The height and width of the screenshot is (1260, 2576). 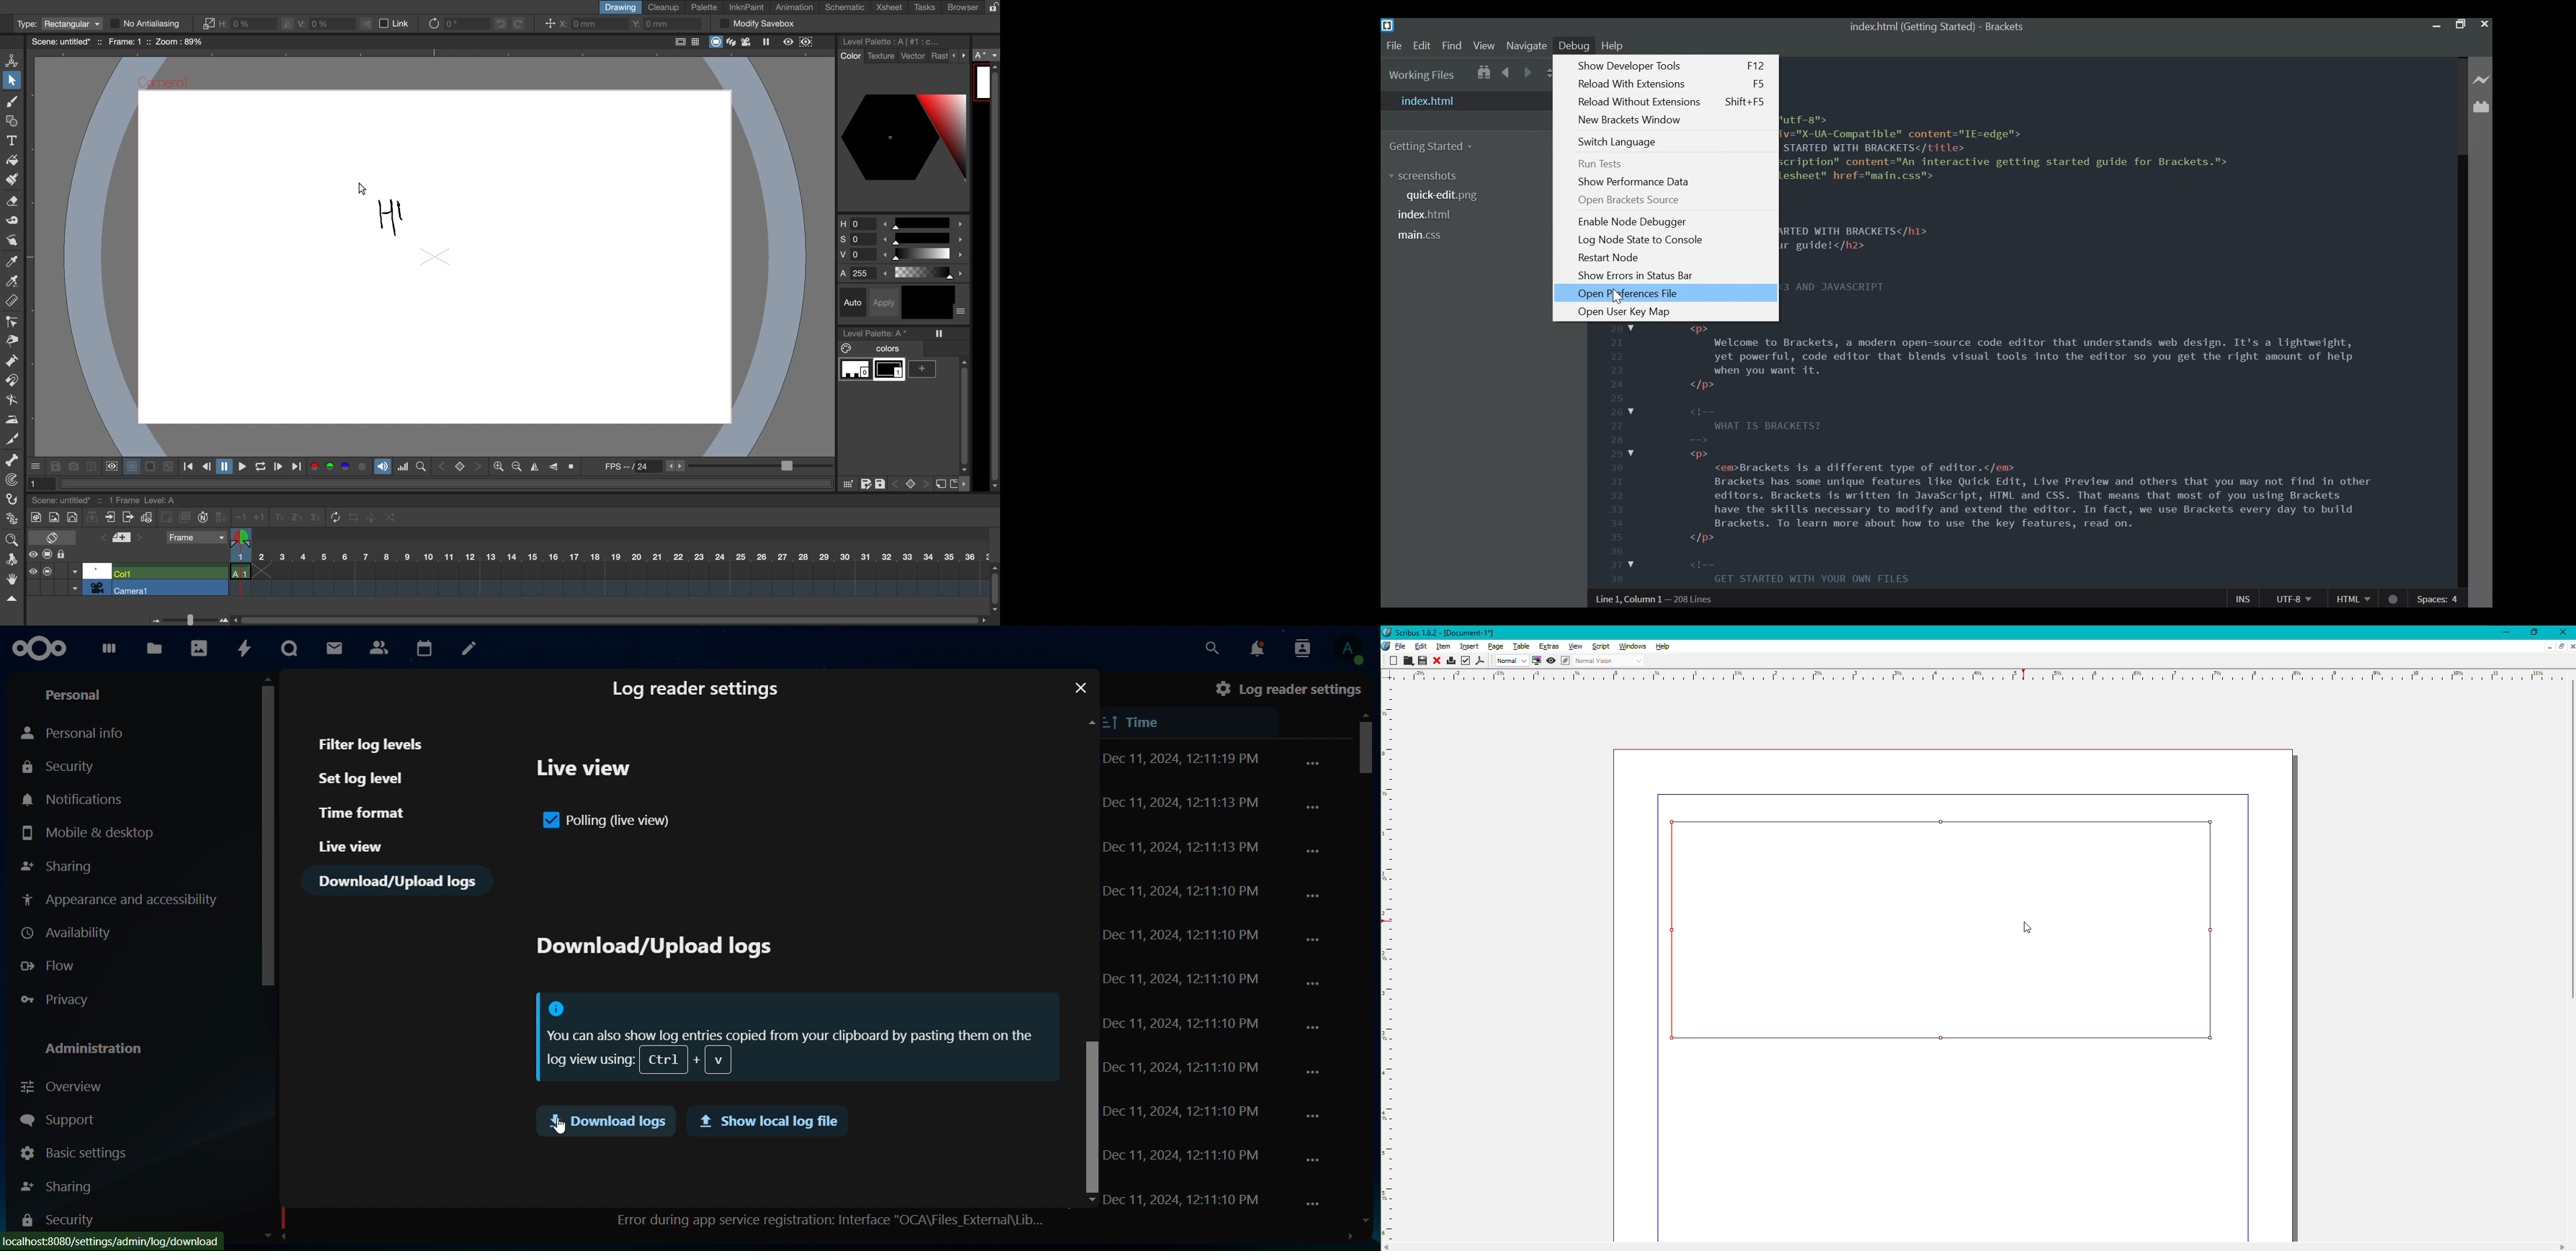 I want to click on HTML, so click(x=2352, y=599).